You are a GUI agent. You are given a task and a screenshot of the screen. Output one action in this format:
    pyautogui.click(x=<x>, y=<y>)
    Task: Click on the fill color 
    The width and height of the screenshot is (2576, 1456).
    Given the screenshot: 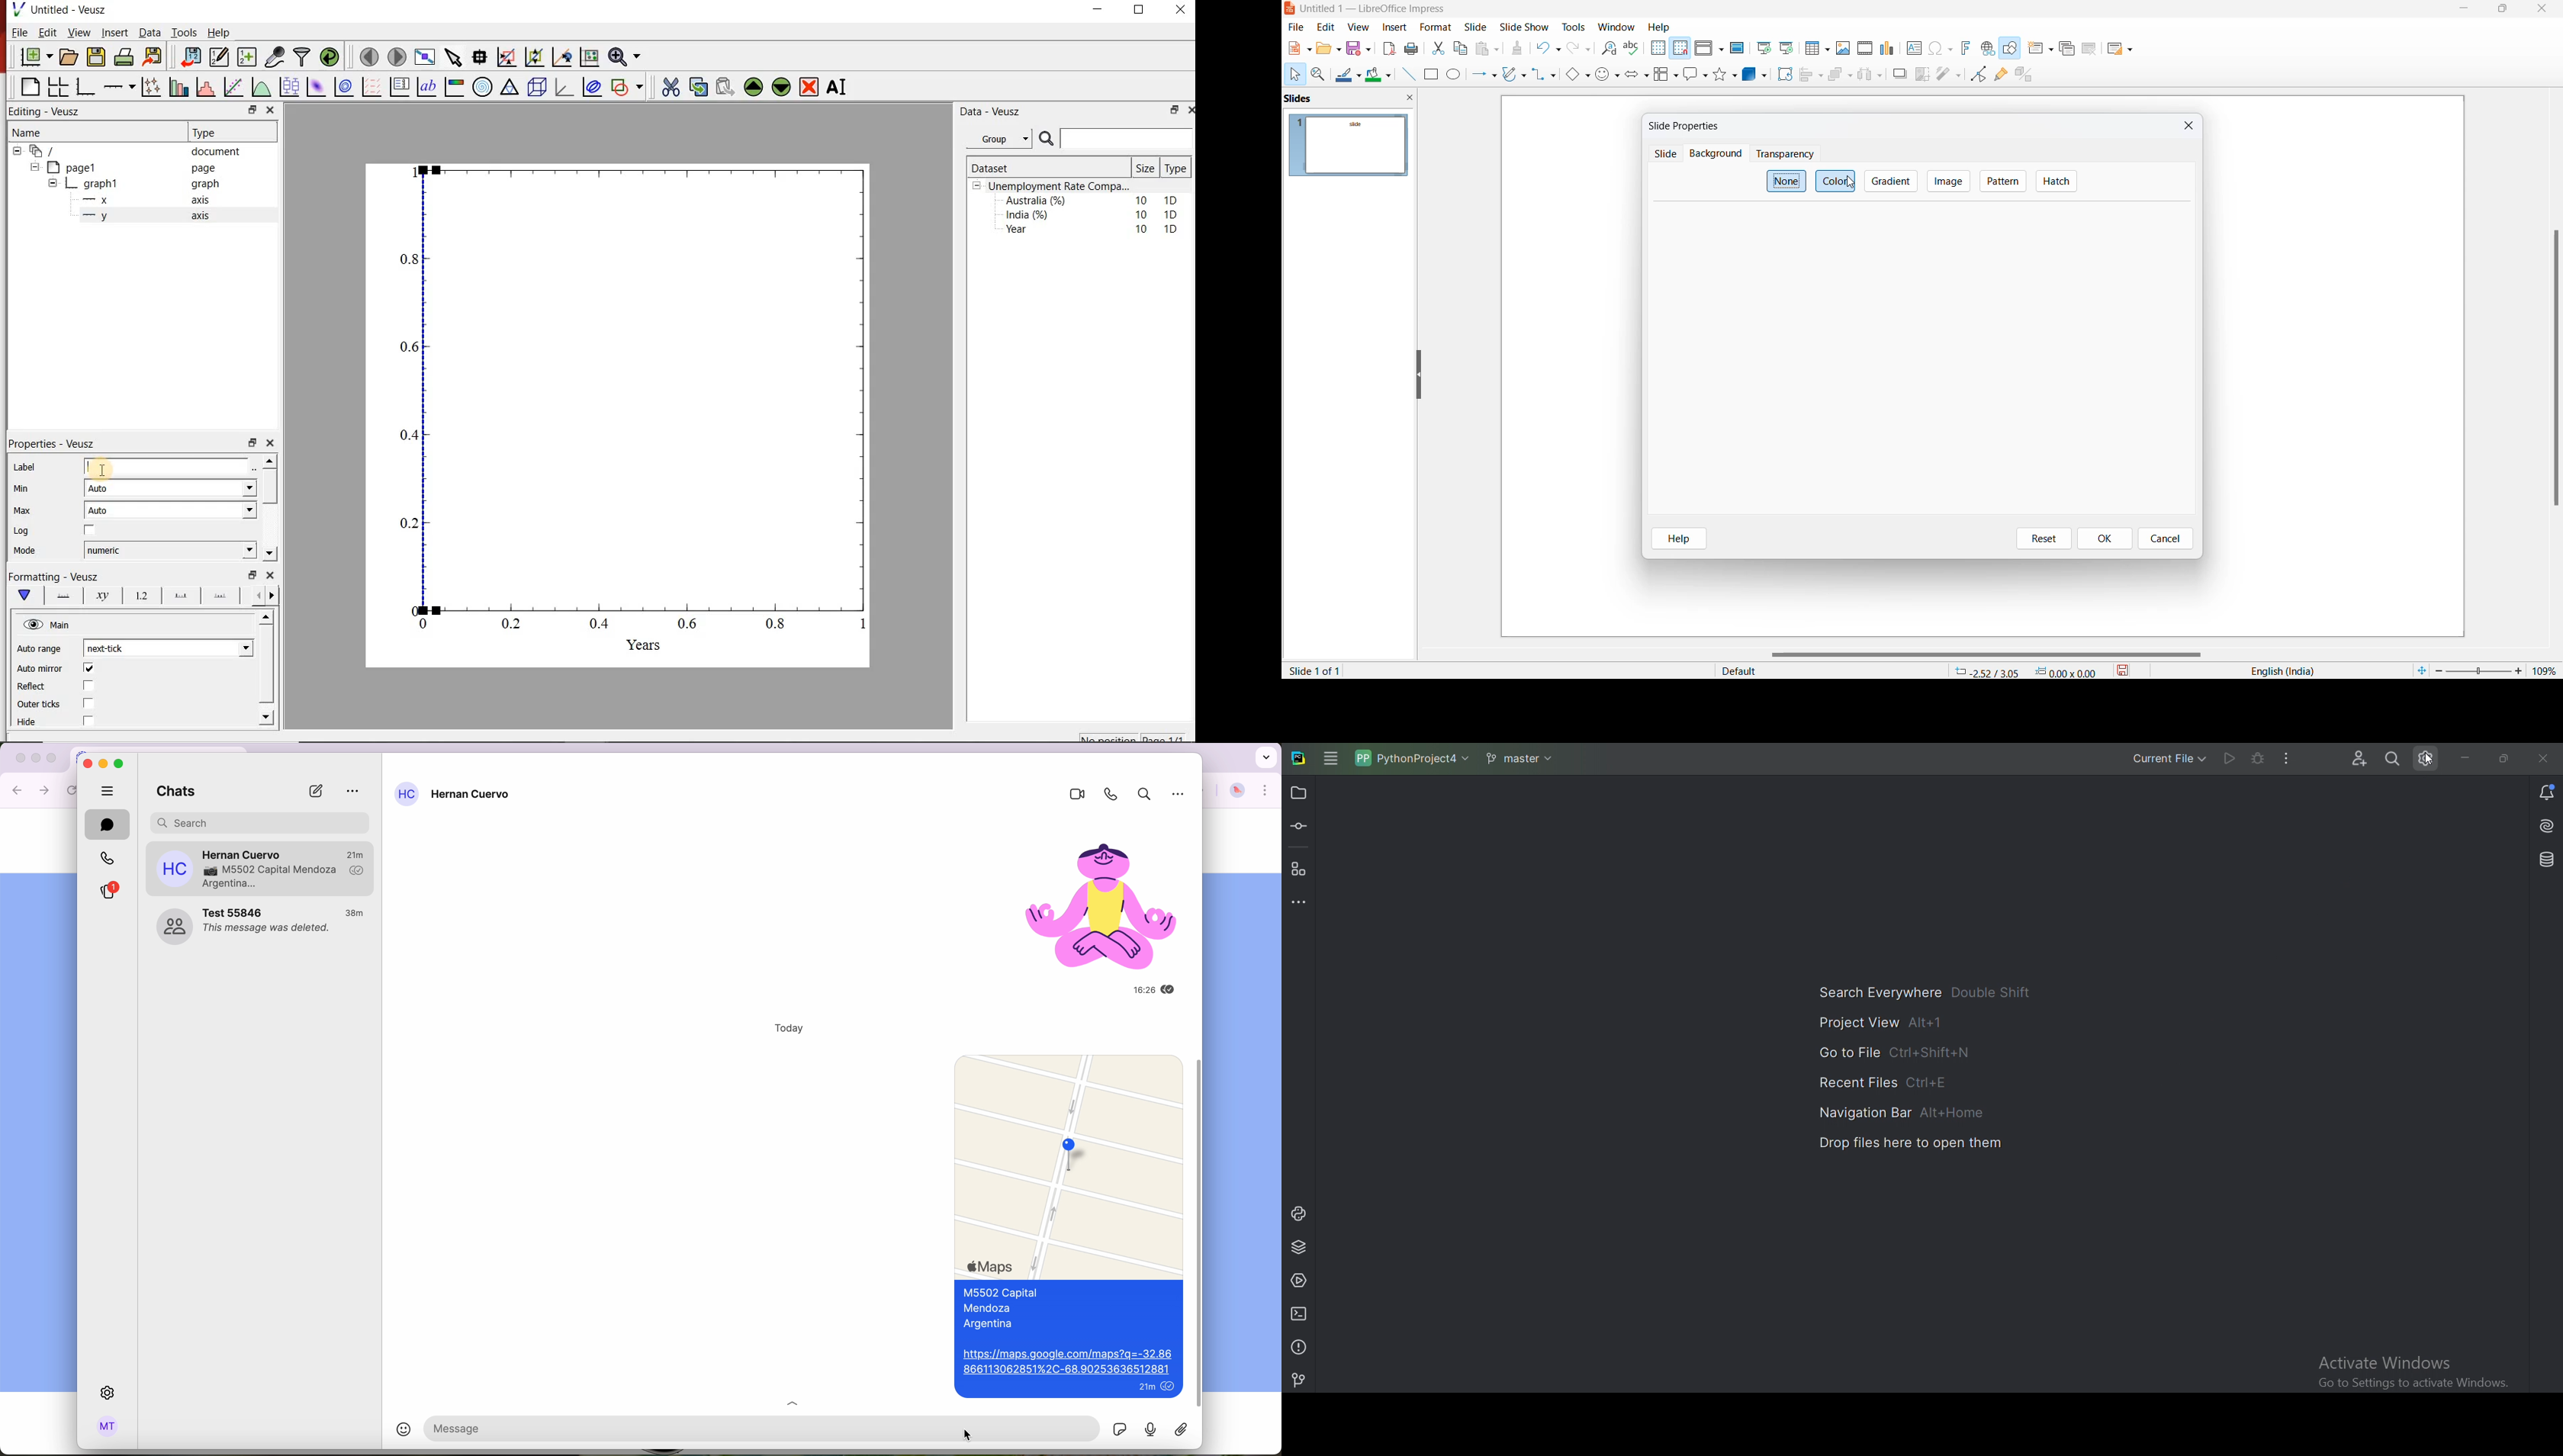 What is the action you would take?
    pyautogui.click(x=1380, y=75)
    